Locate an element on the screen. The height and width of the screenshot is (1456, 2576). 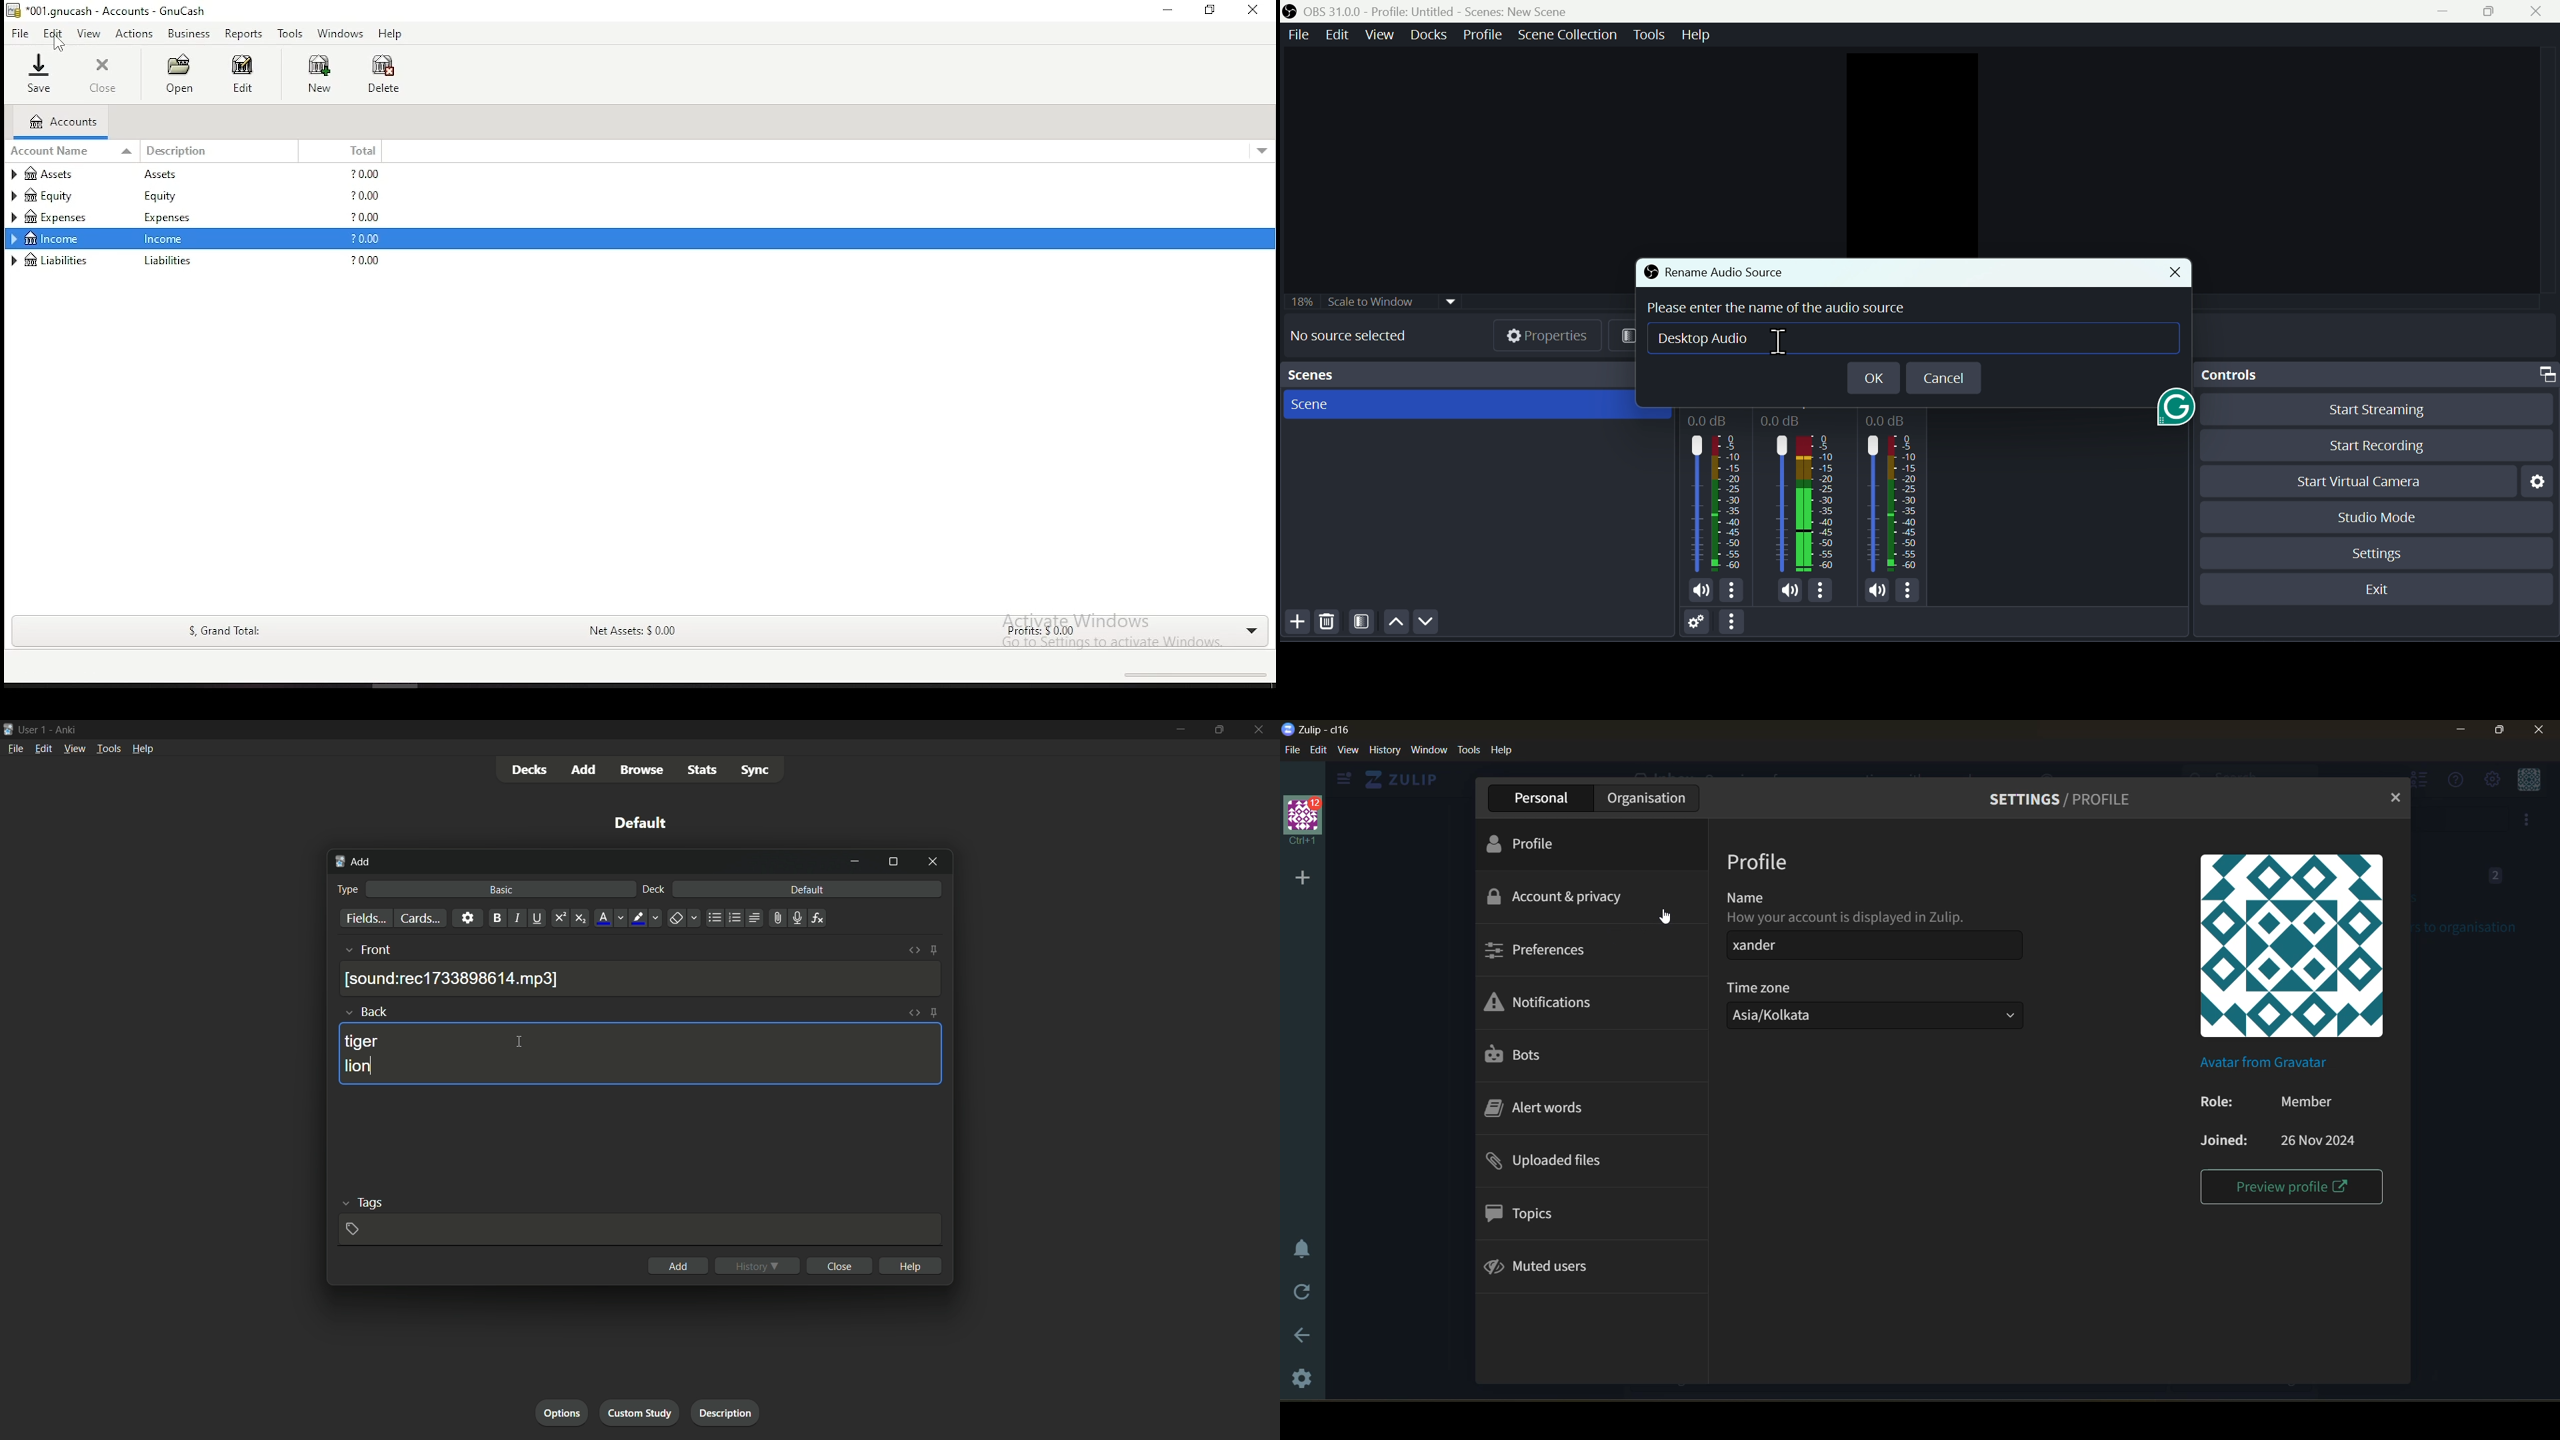
xander is located at coordinates (1874, 945).